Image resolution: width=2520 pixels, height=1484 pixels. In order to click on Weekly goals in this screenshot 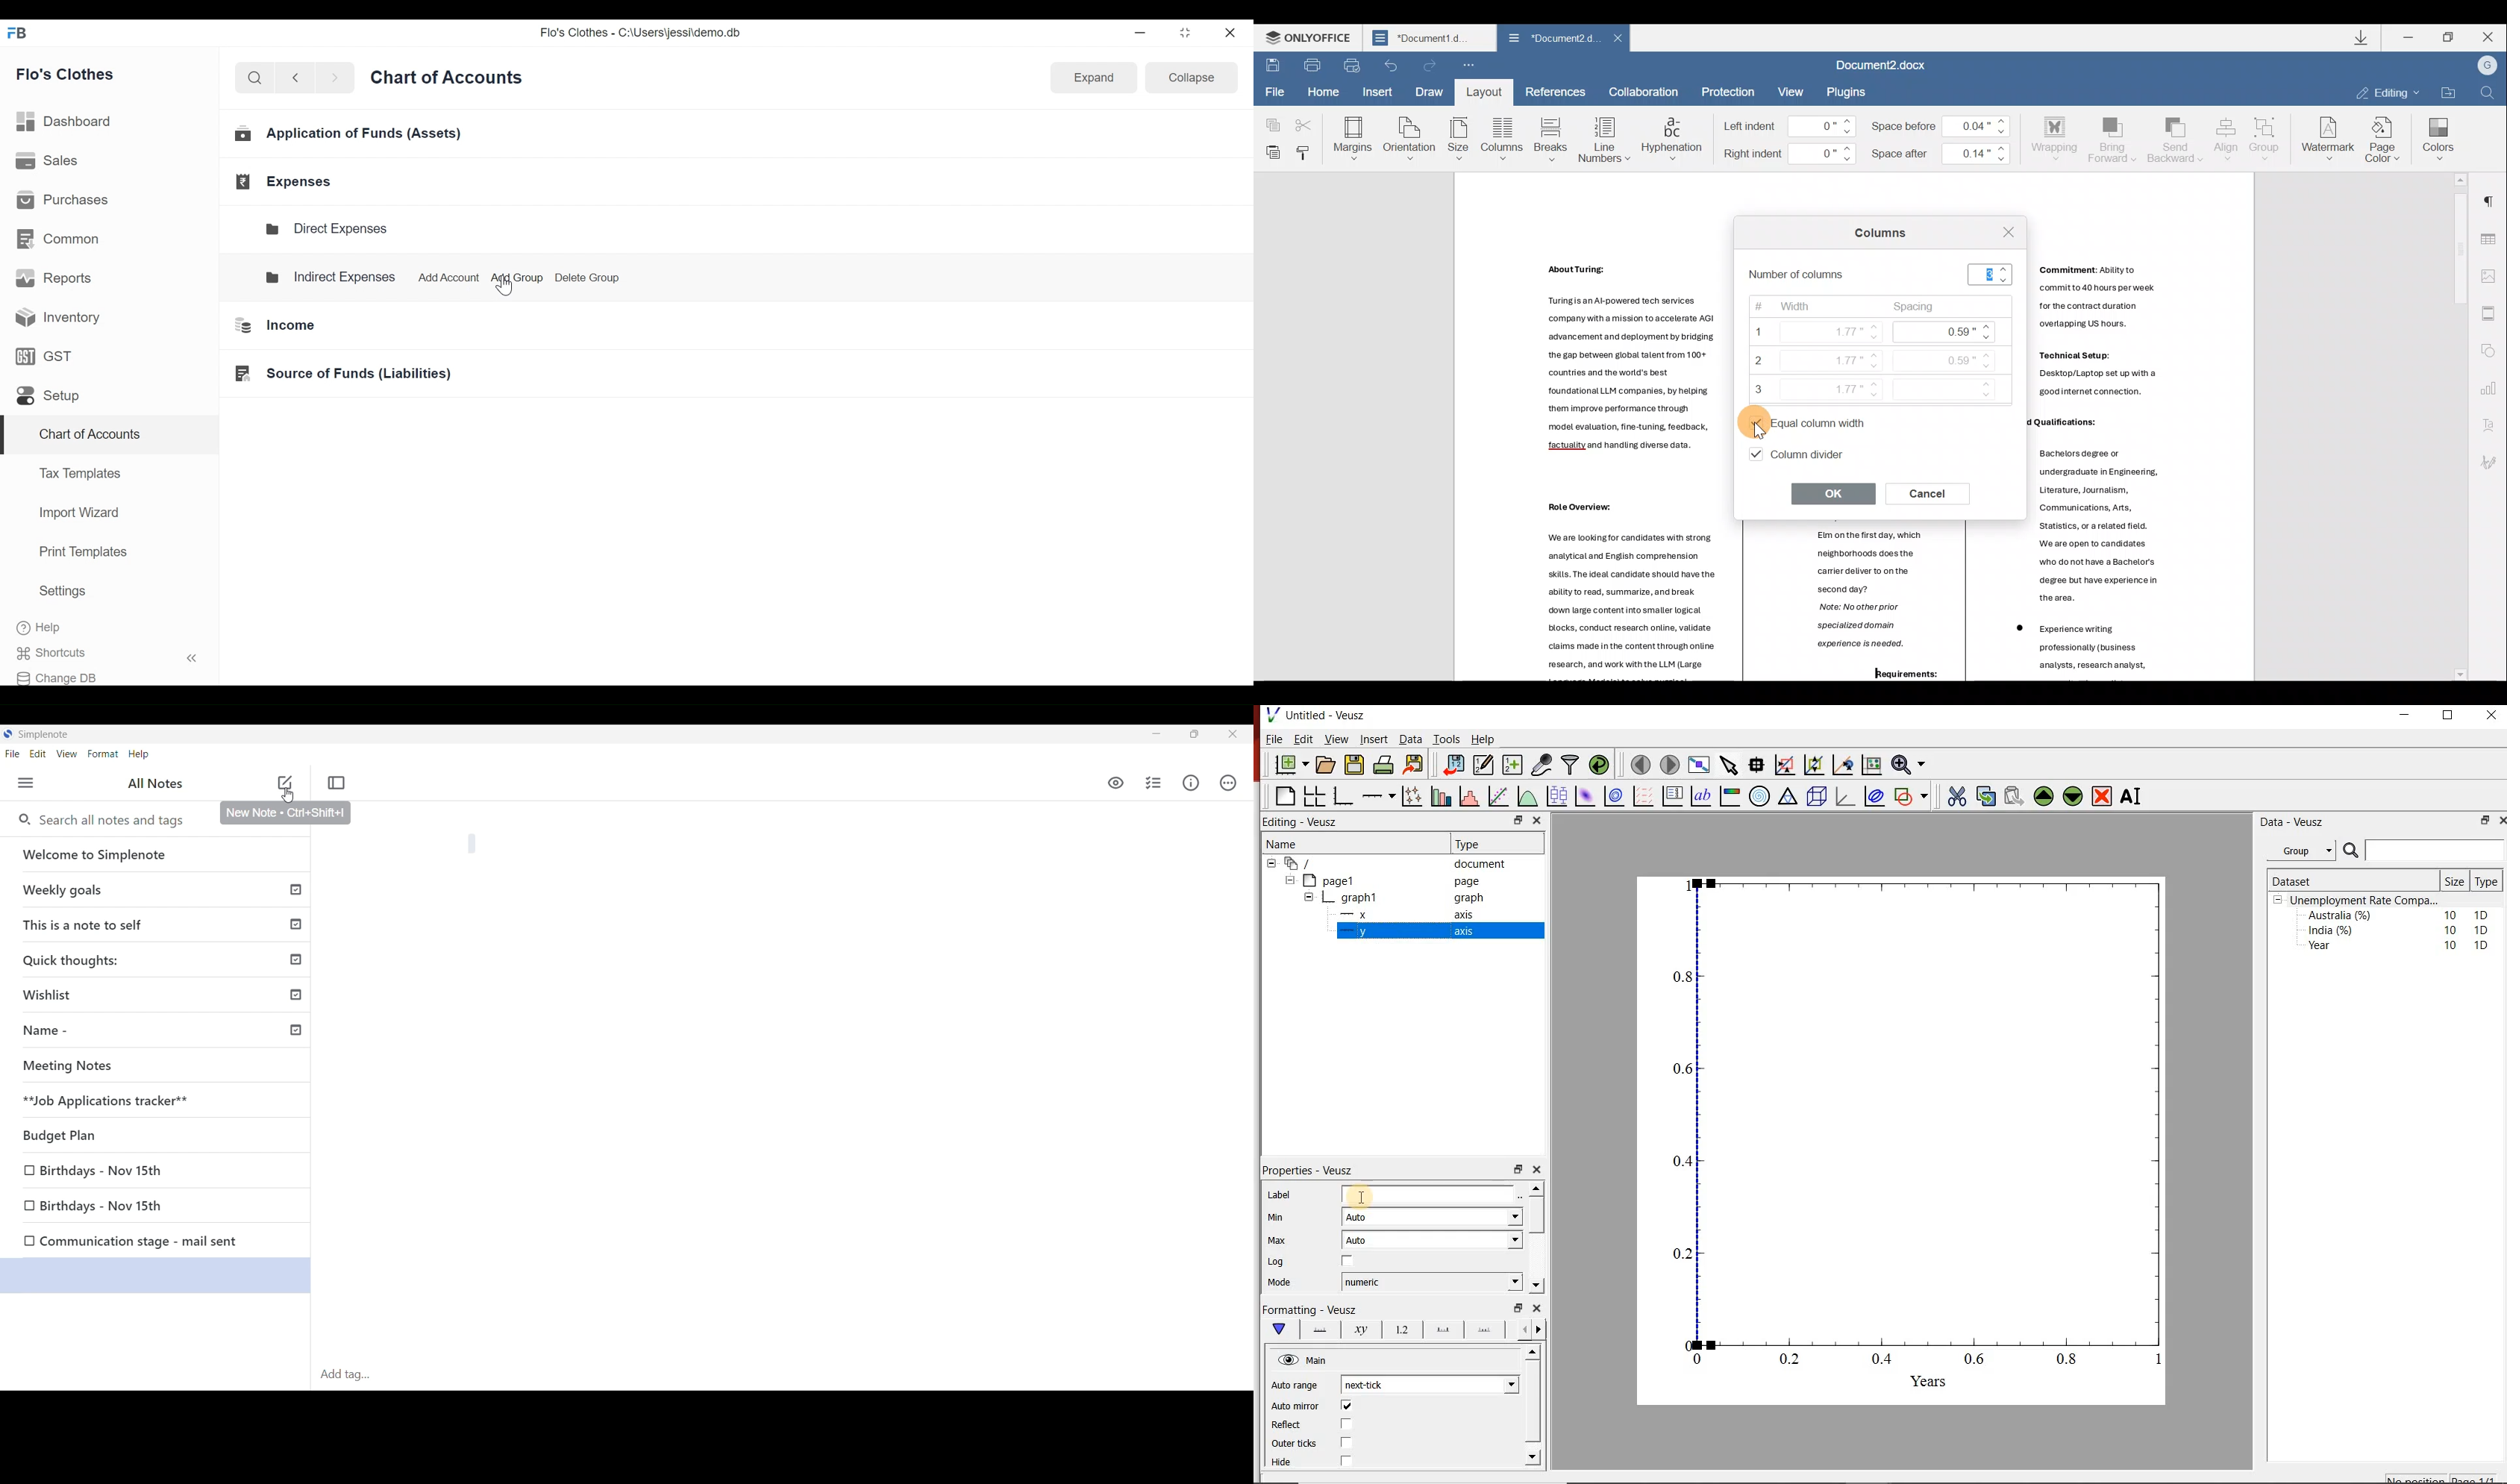, I will do `click(161, 891)`.